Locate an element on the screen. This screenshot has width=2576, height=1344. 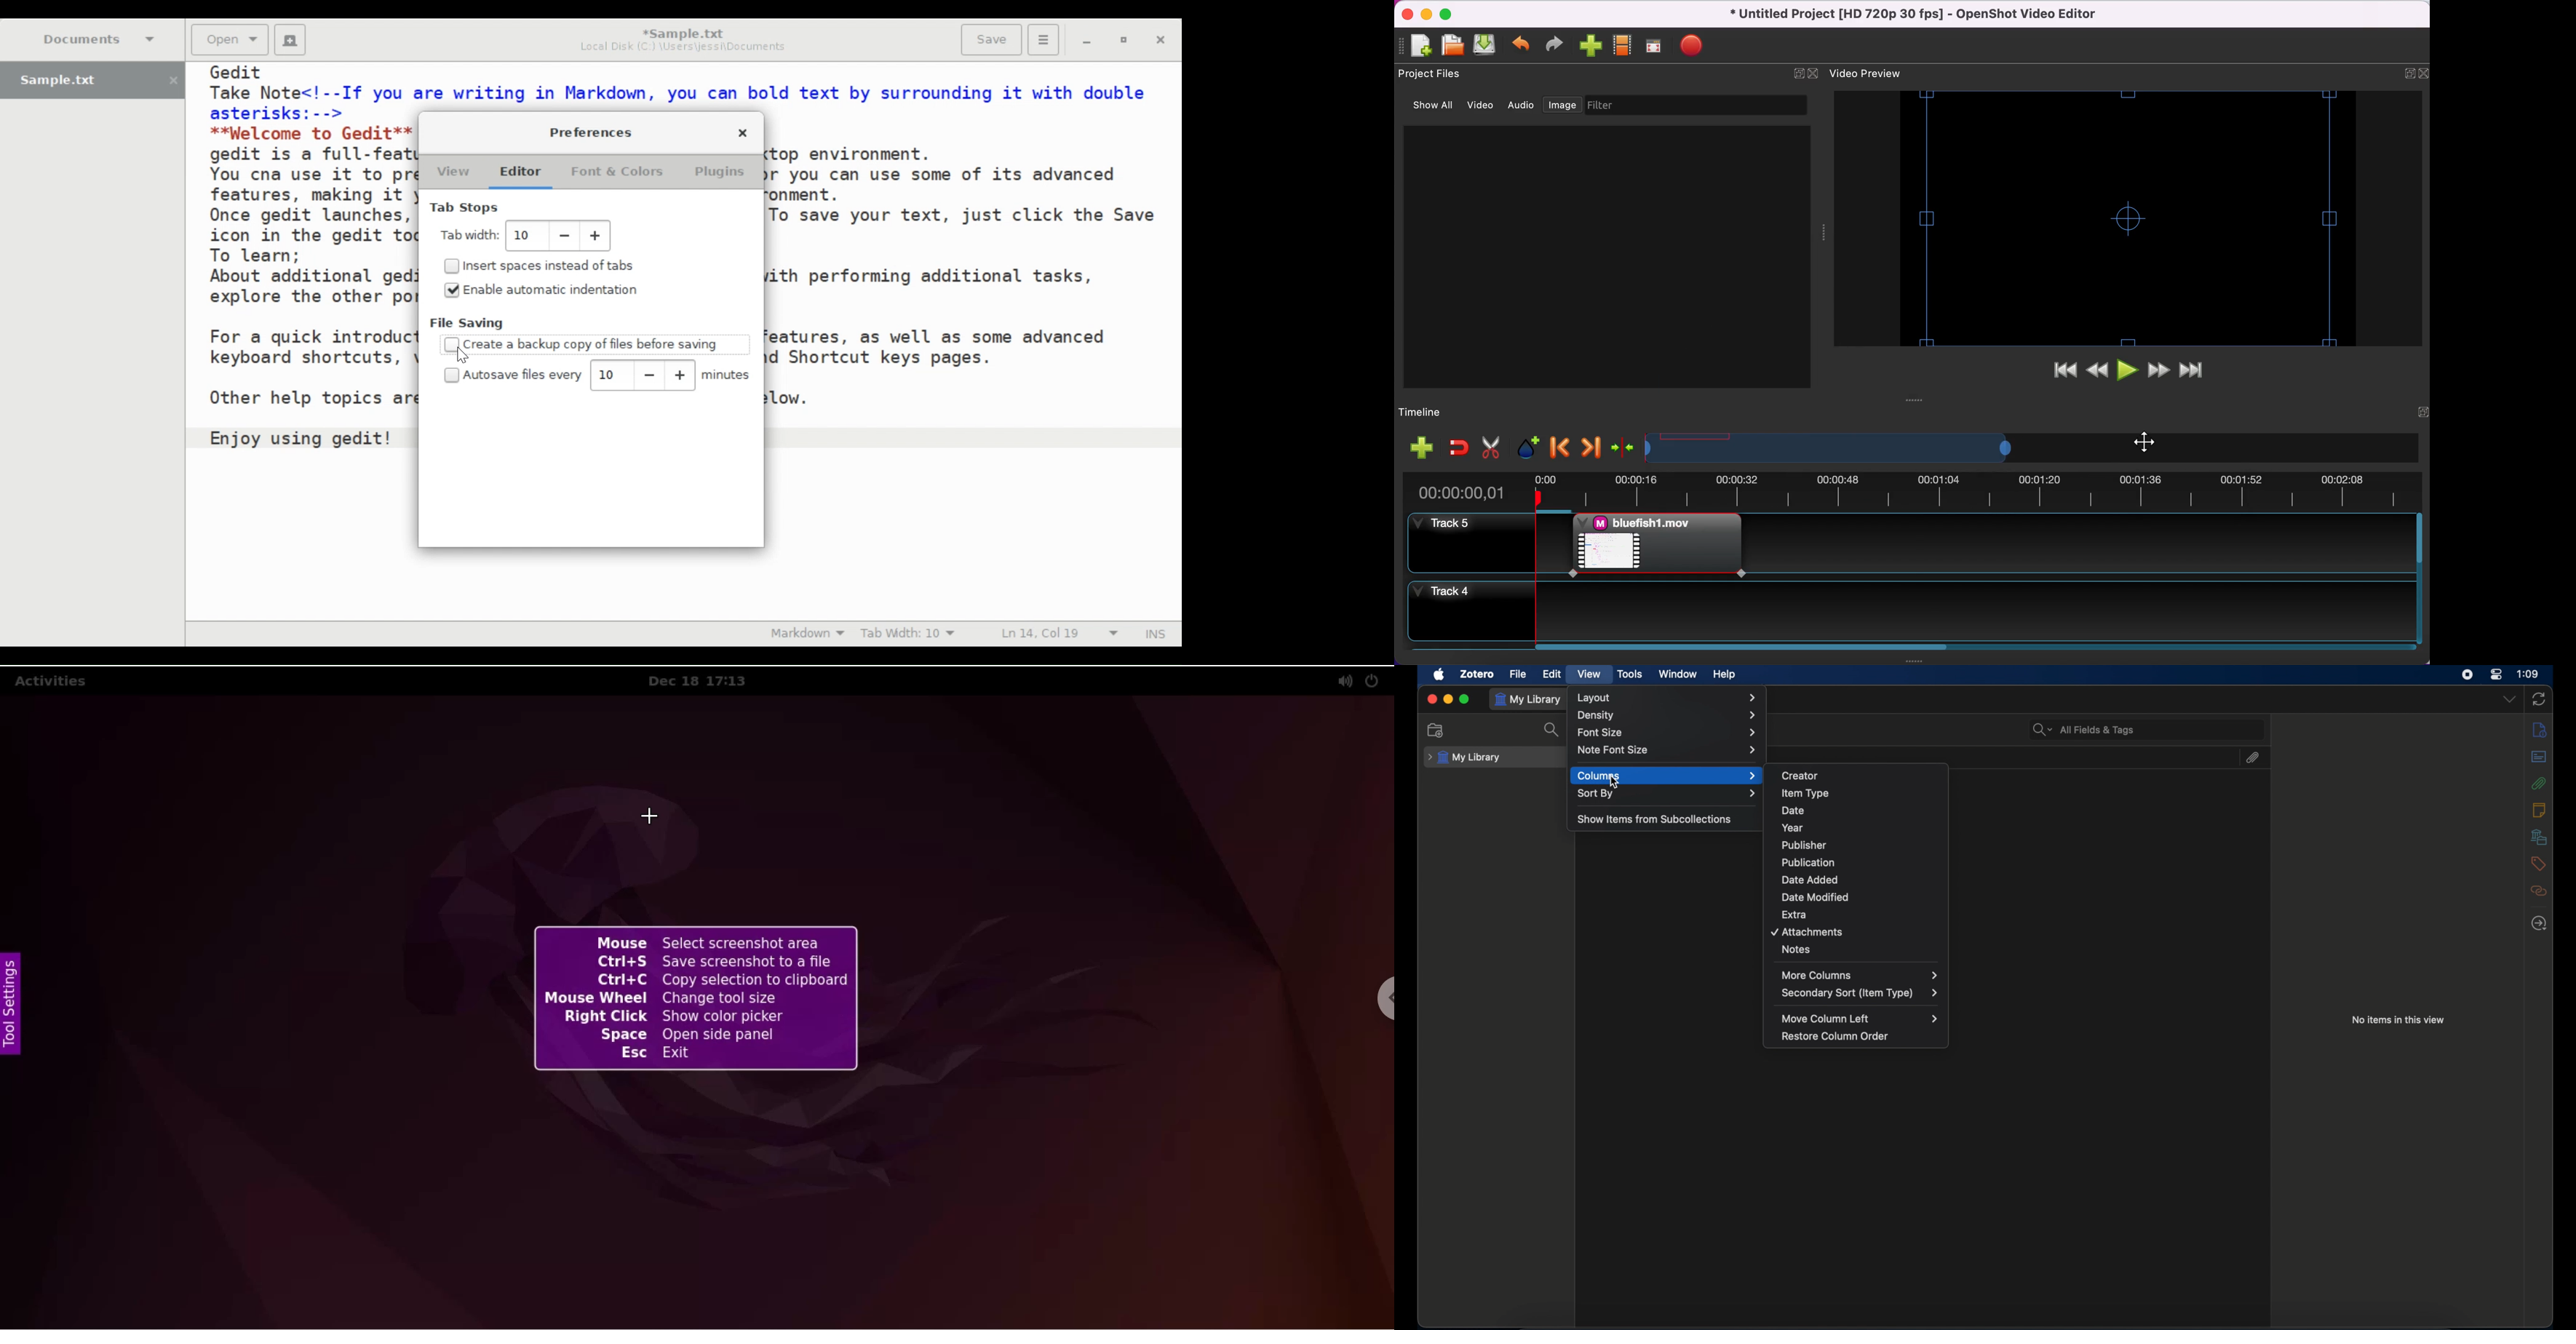
attachments is located at coordinates (2538, 783).